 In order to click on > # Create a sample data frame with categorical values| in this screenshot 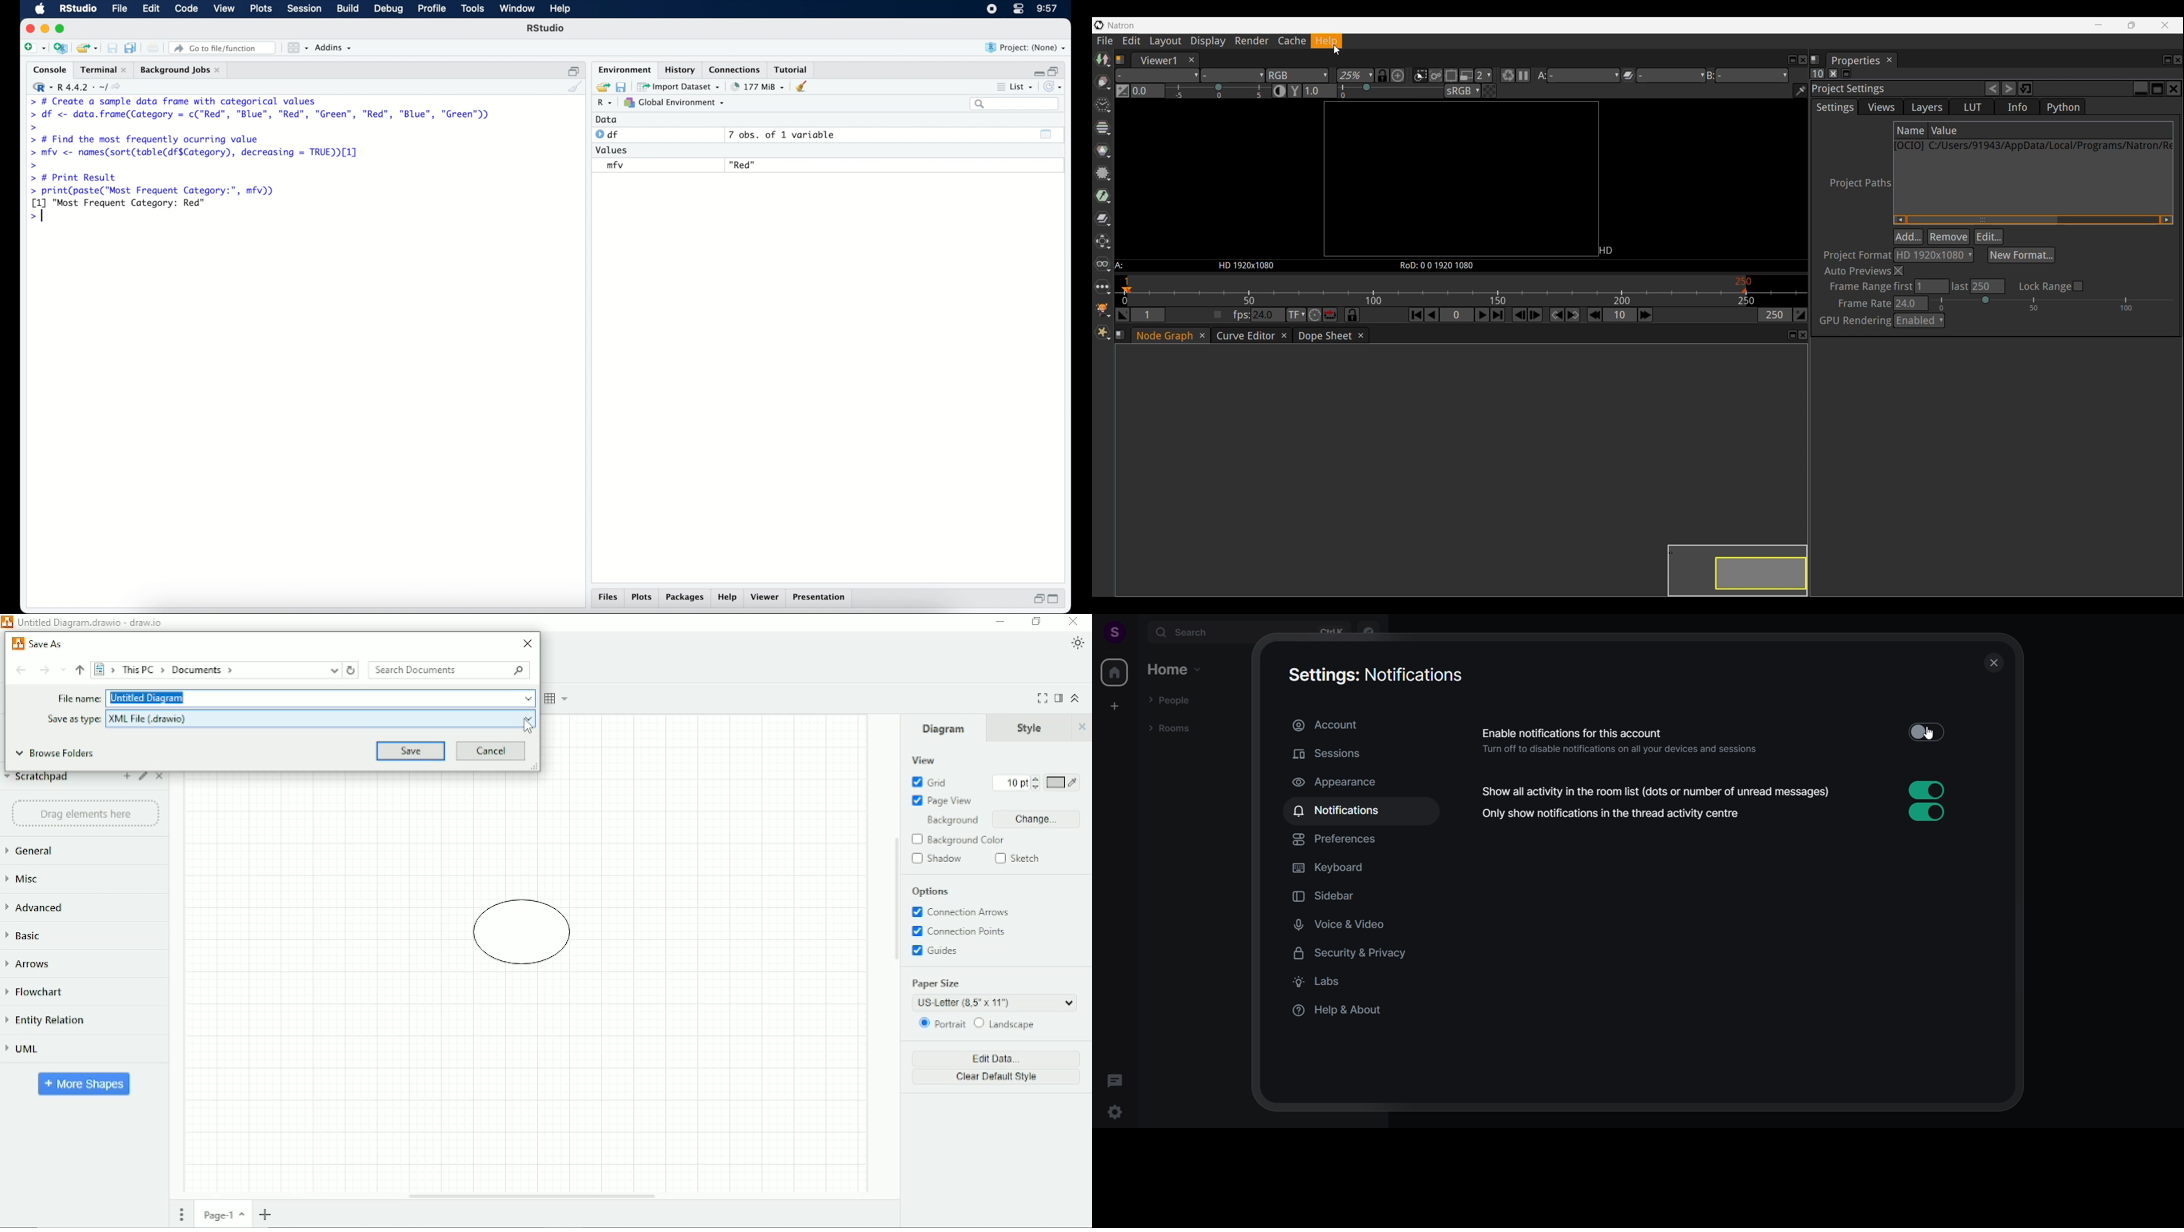, I will do `click(189, 101)`.